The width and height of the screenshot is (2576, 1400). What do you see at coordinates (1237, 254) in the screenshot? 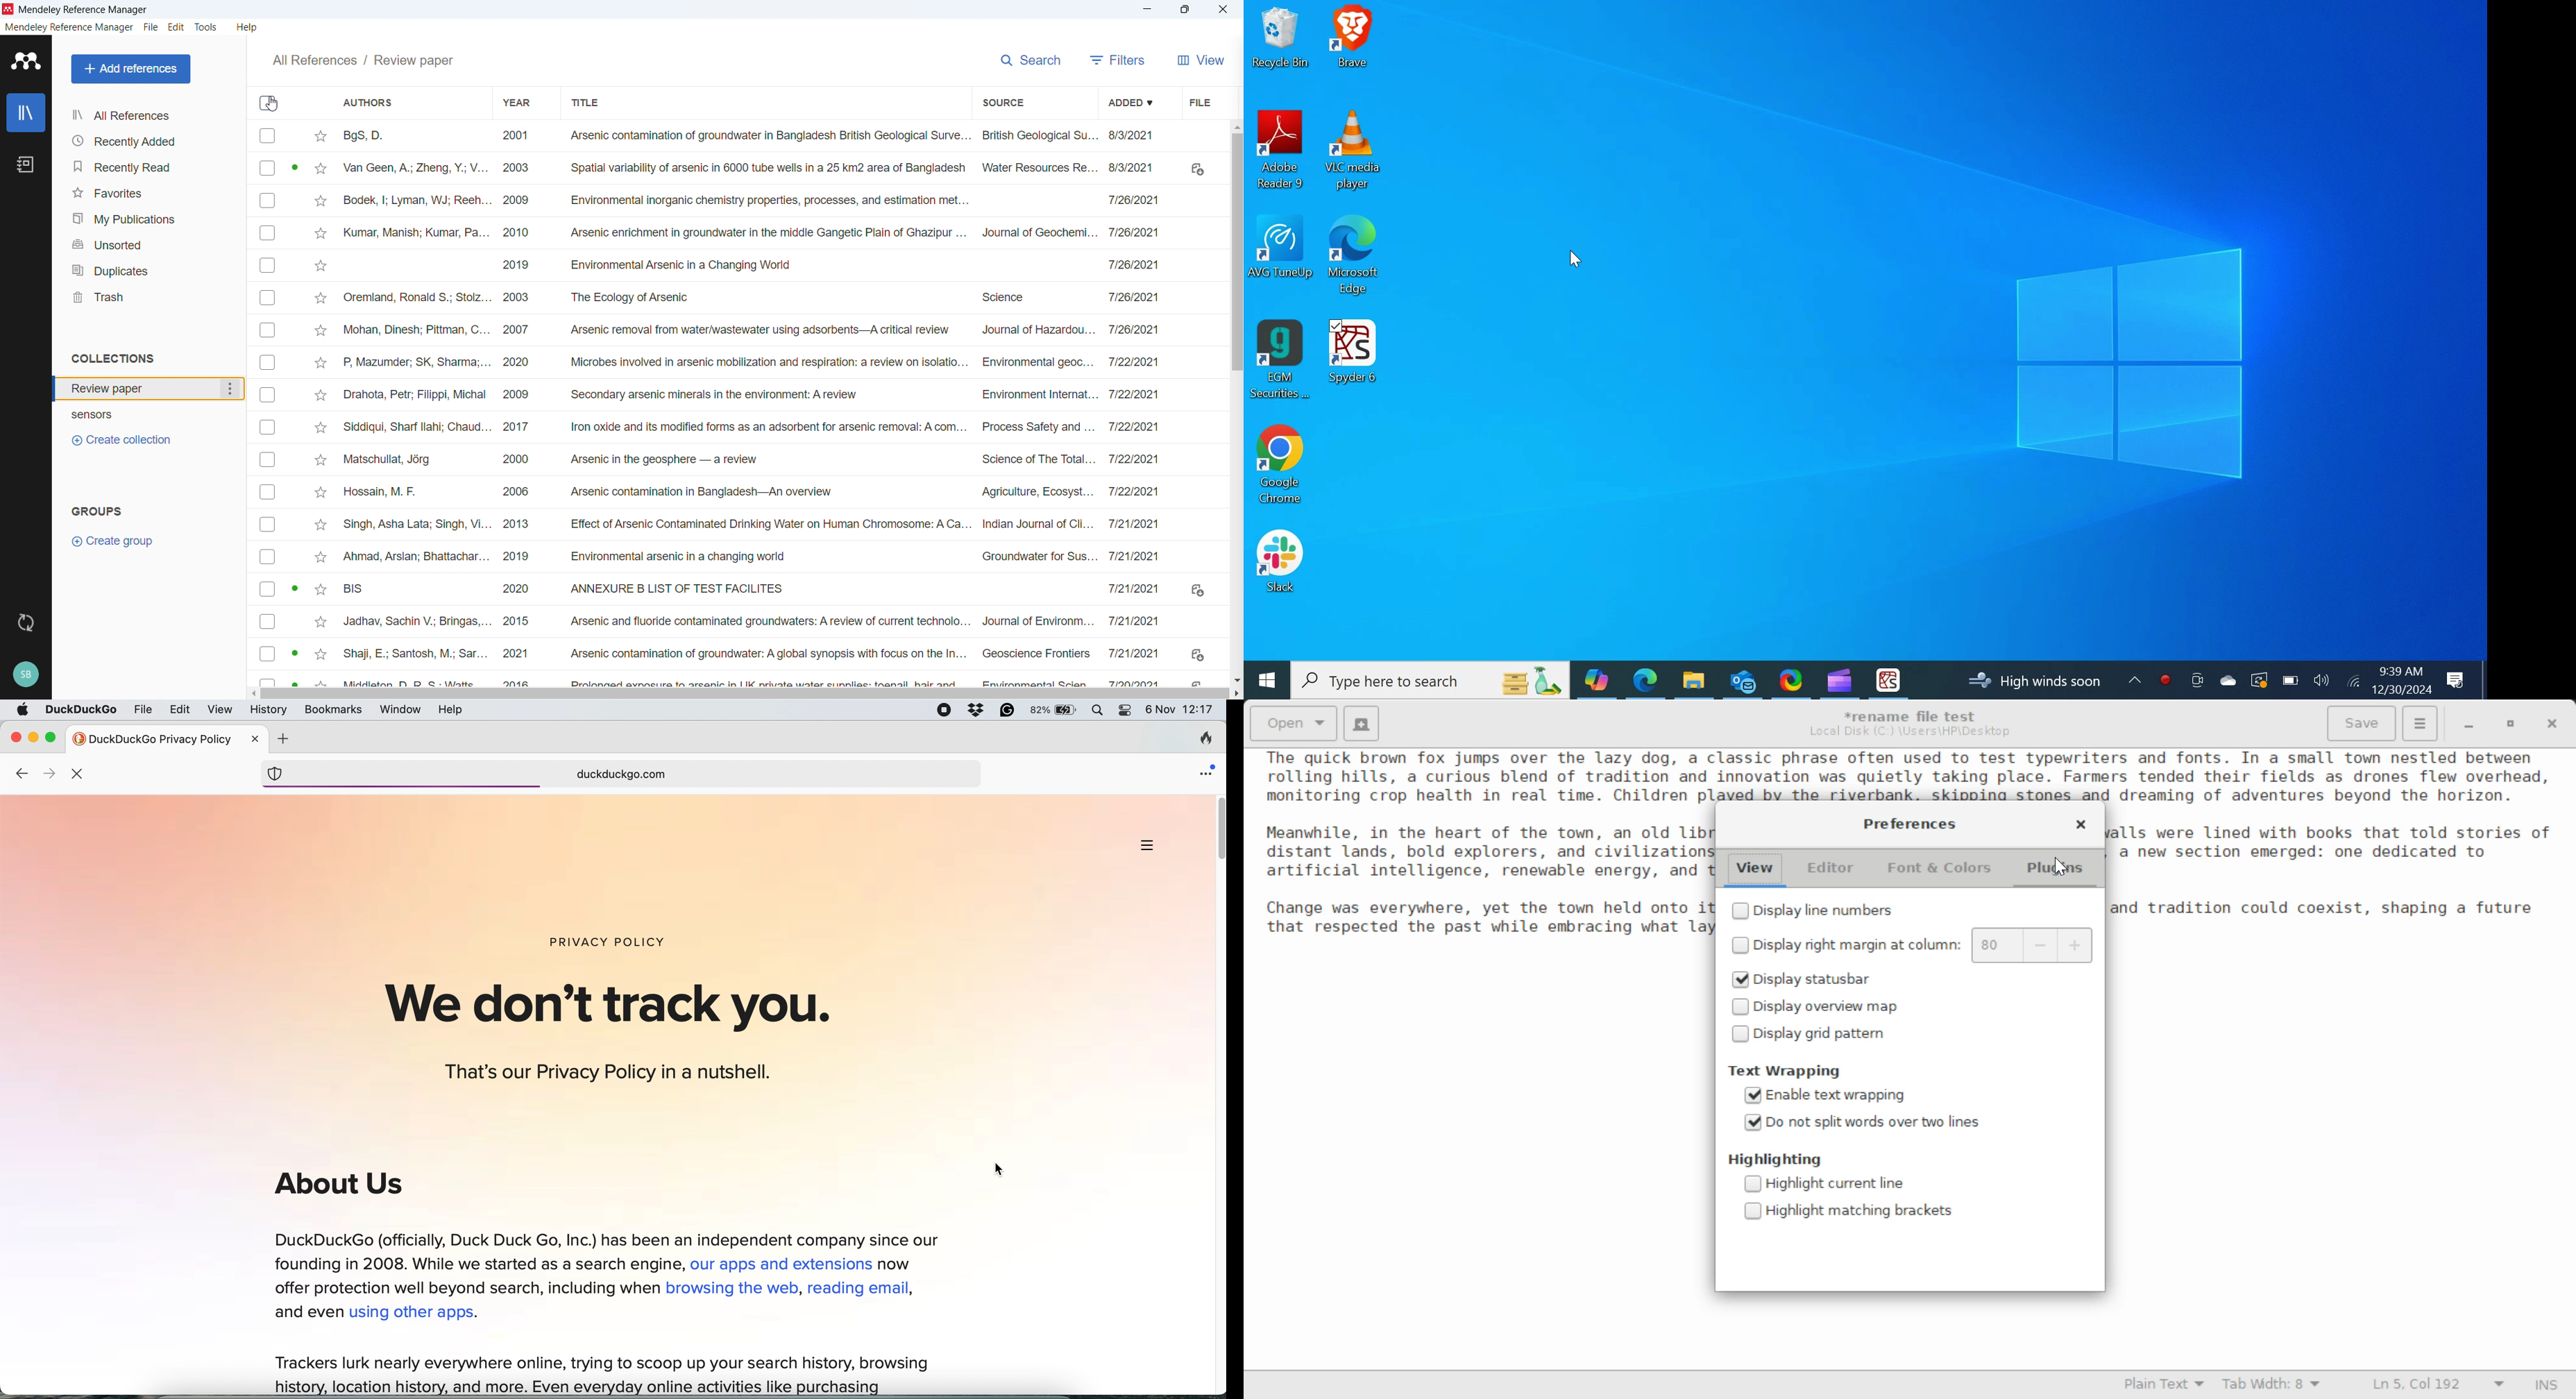
I see `Vertical scroll bar ` at bounding box center [1237, 254].